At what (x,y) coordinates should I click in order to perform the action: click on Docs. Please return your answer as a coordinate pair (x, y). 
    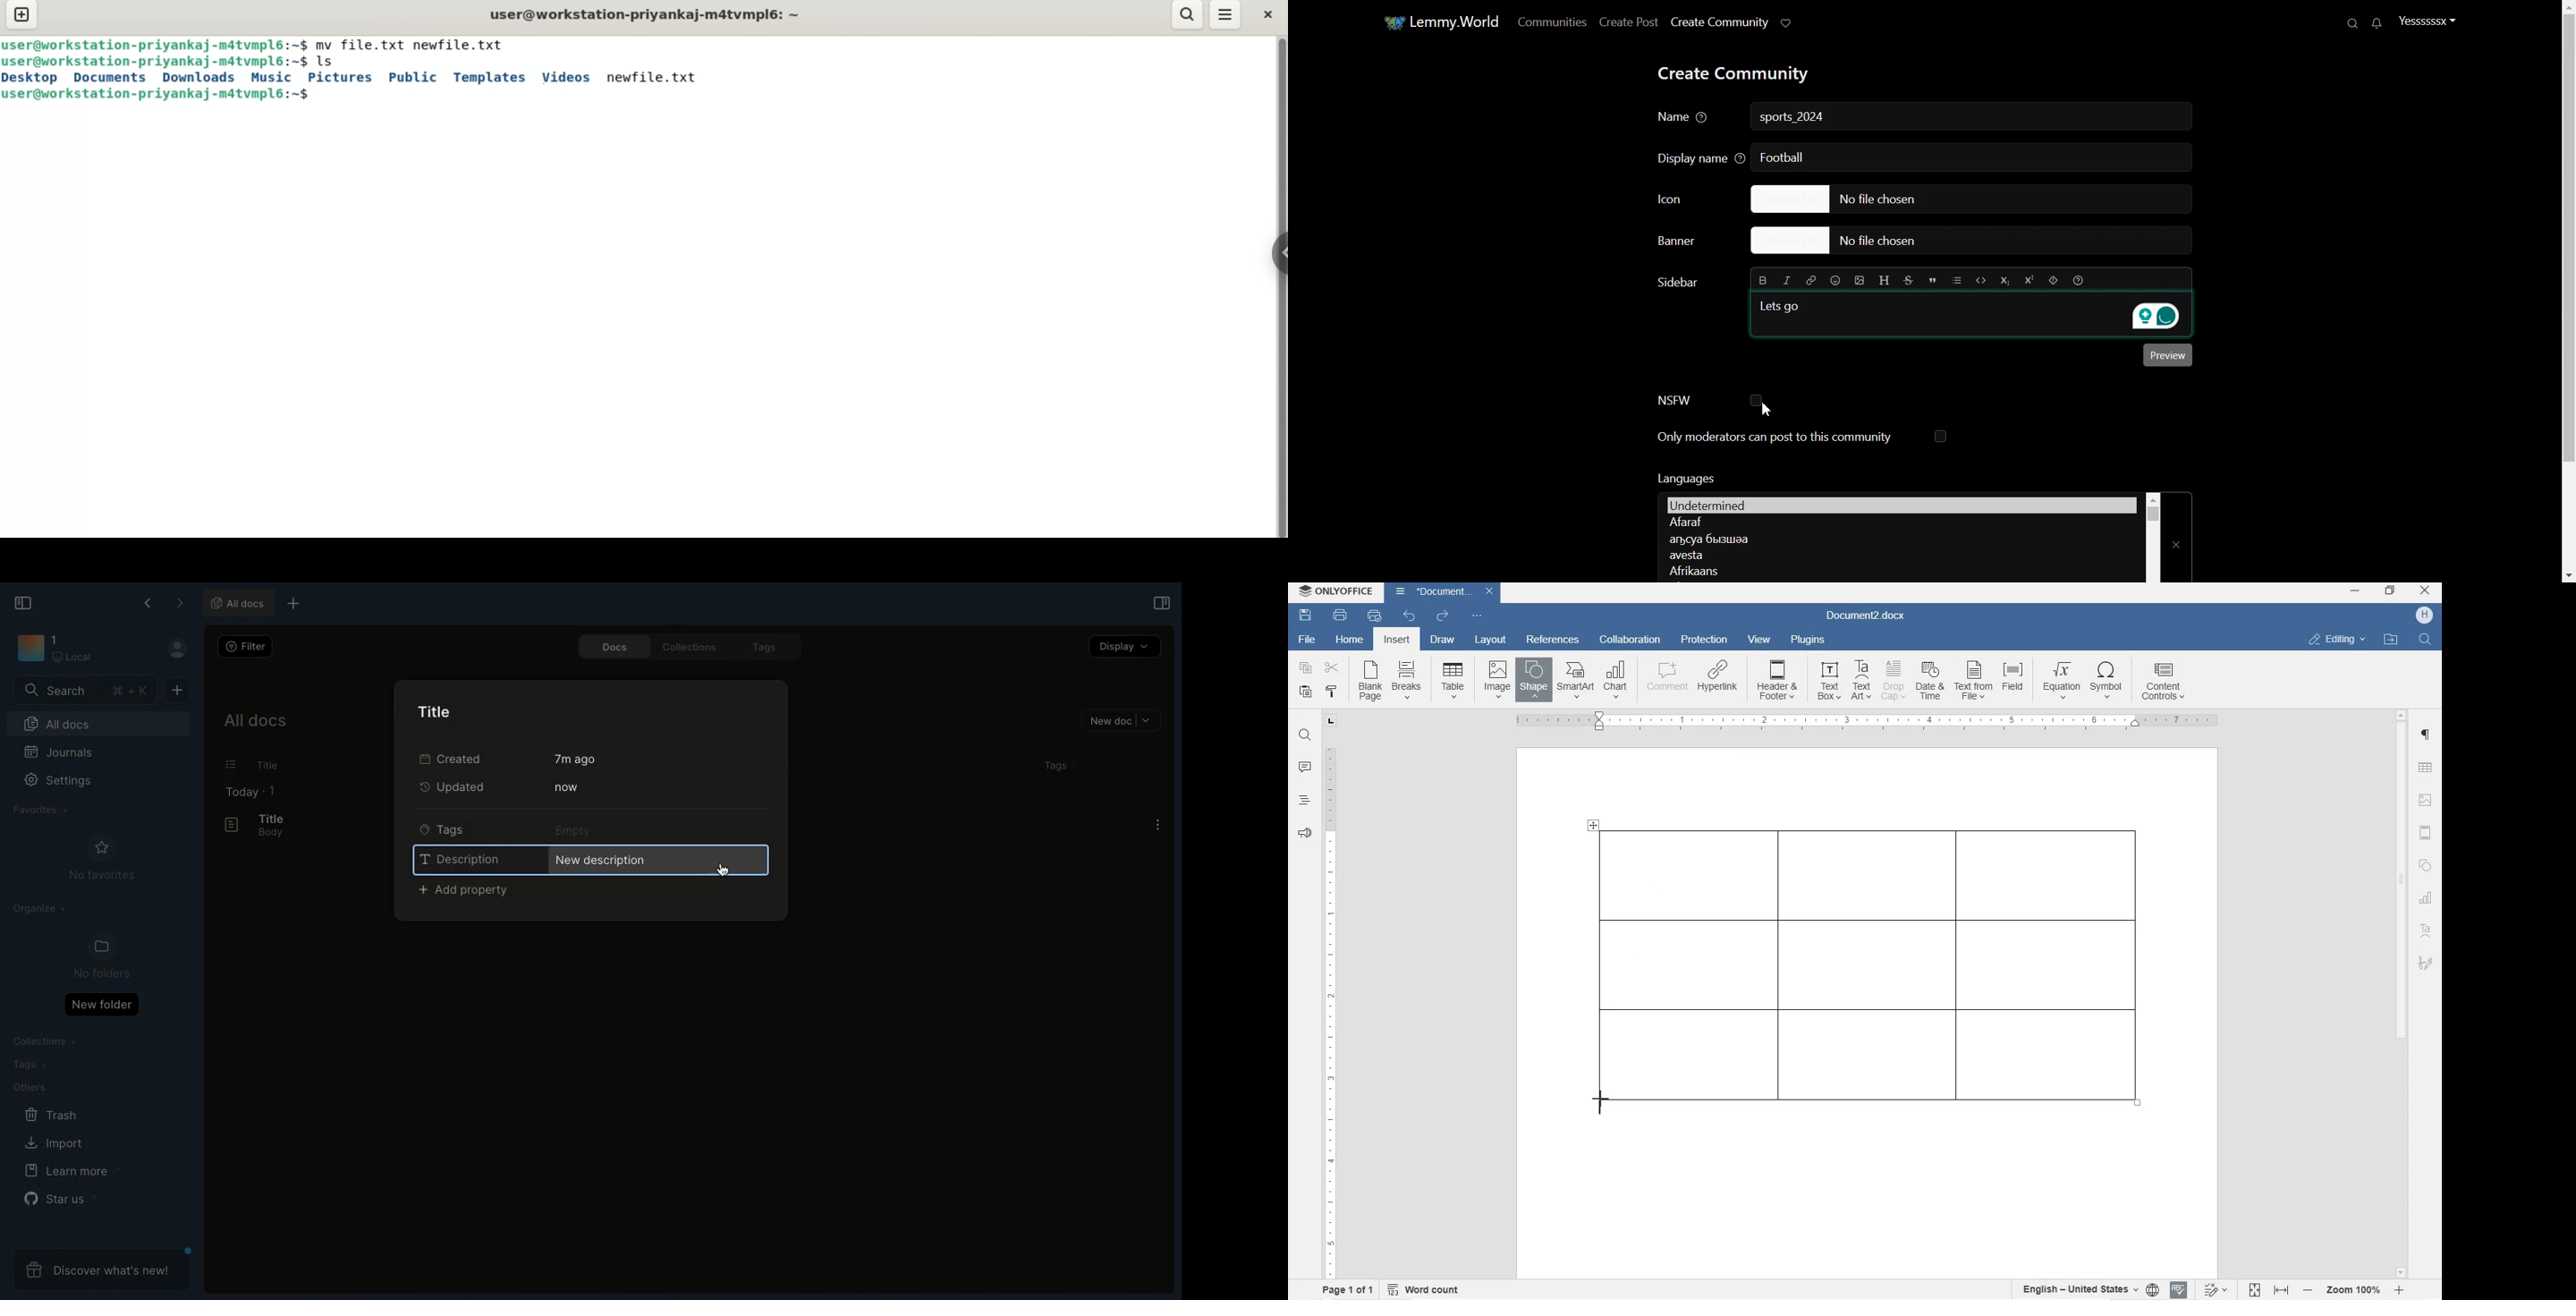
    Looking at the image, I should click on (608, 646).